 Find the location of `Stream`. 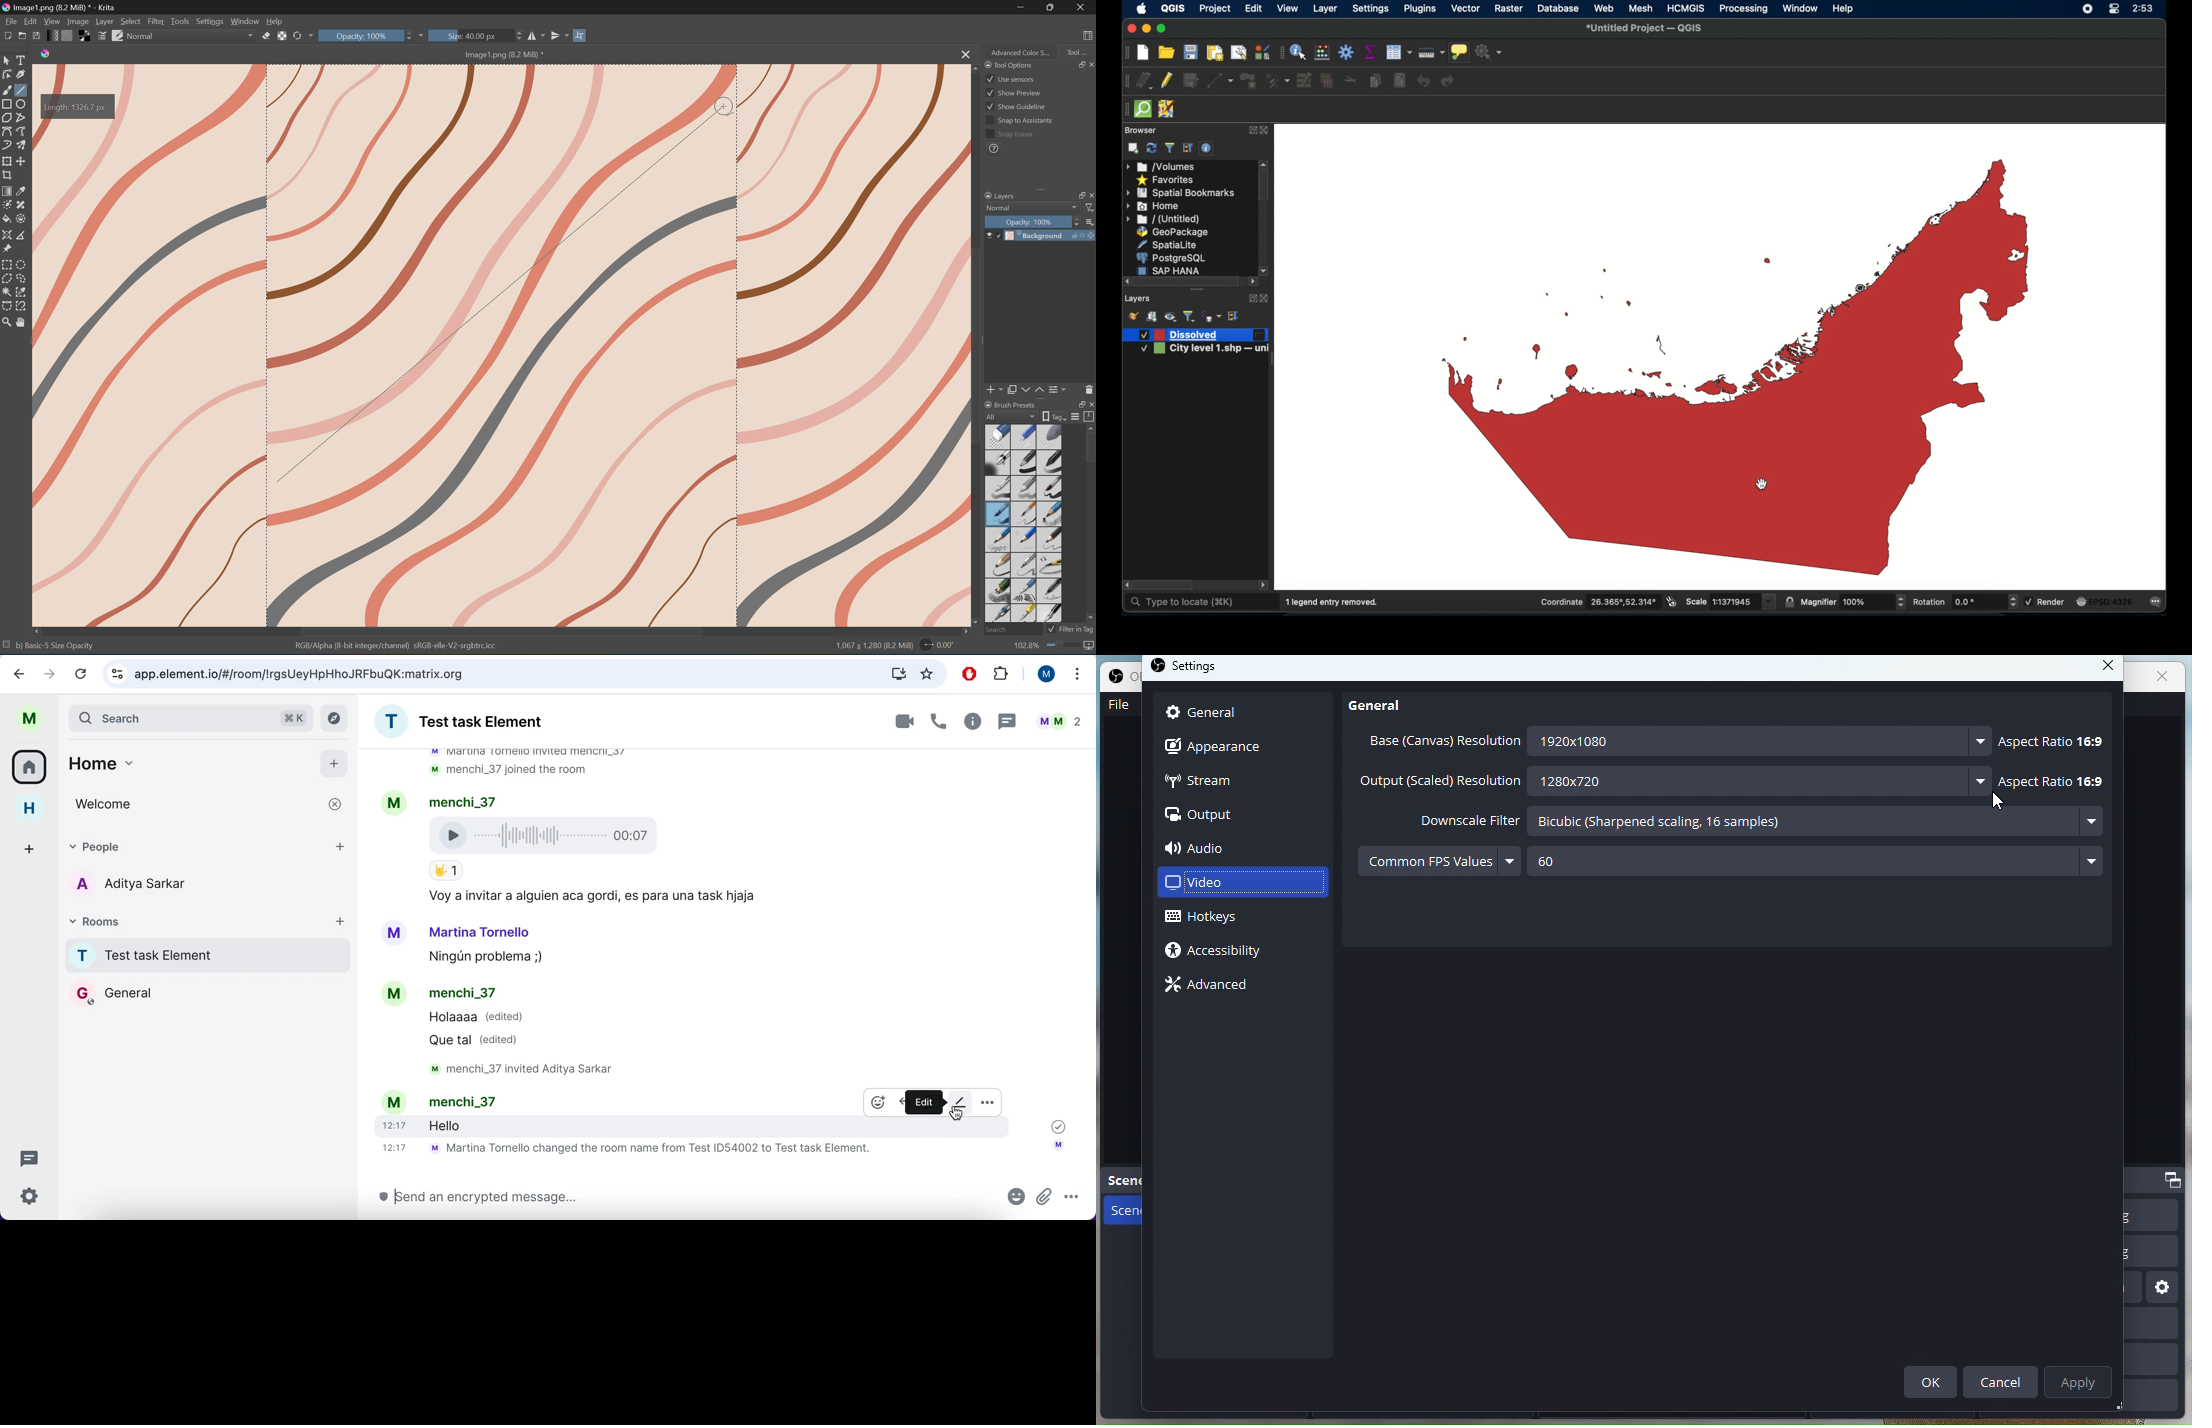

Stream is located at coordinates (1239, 782).